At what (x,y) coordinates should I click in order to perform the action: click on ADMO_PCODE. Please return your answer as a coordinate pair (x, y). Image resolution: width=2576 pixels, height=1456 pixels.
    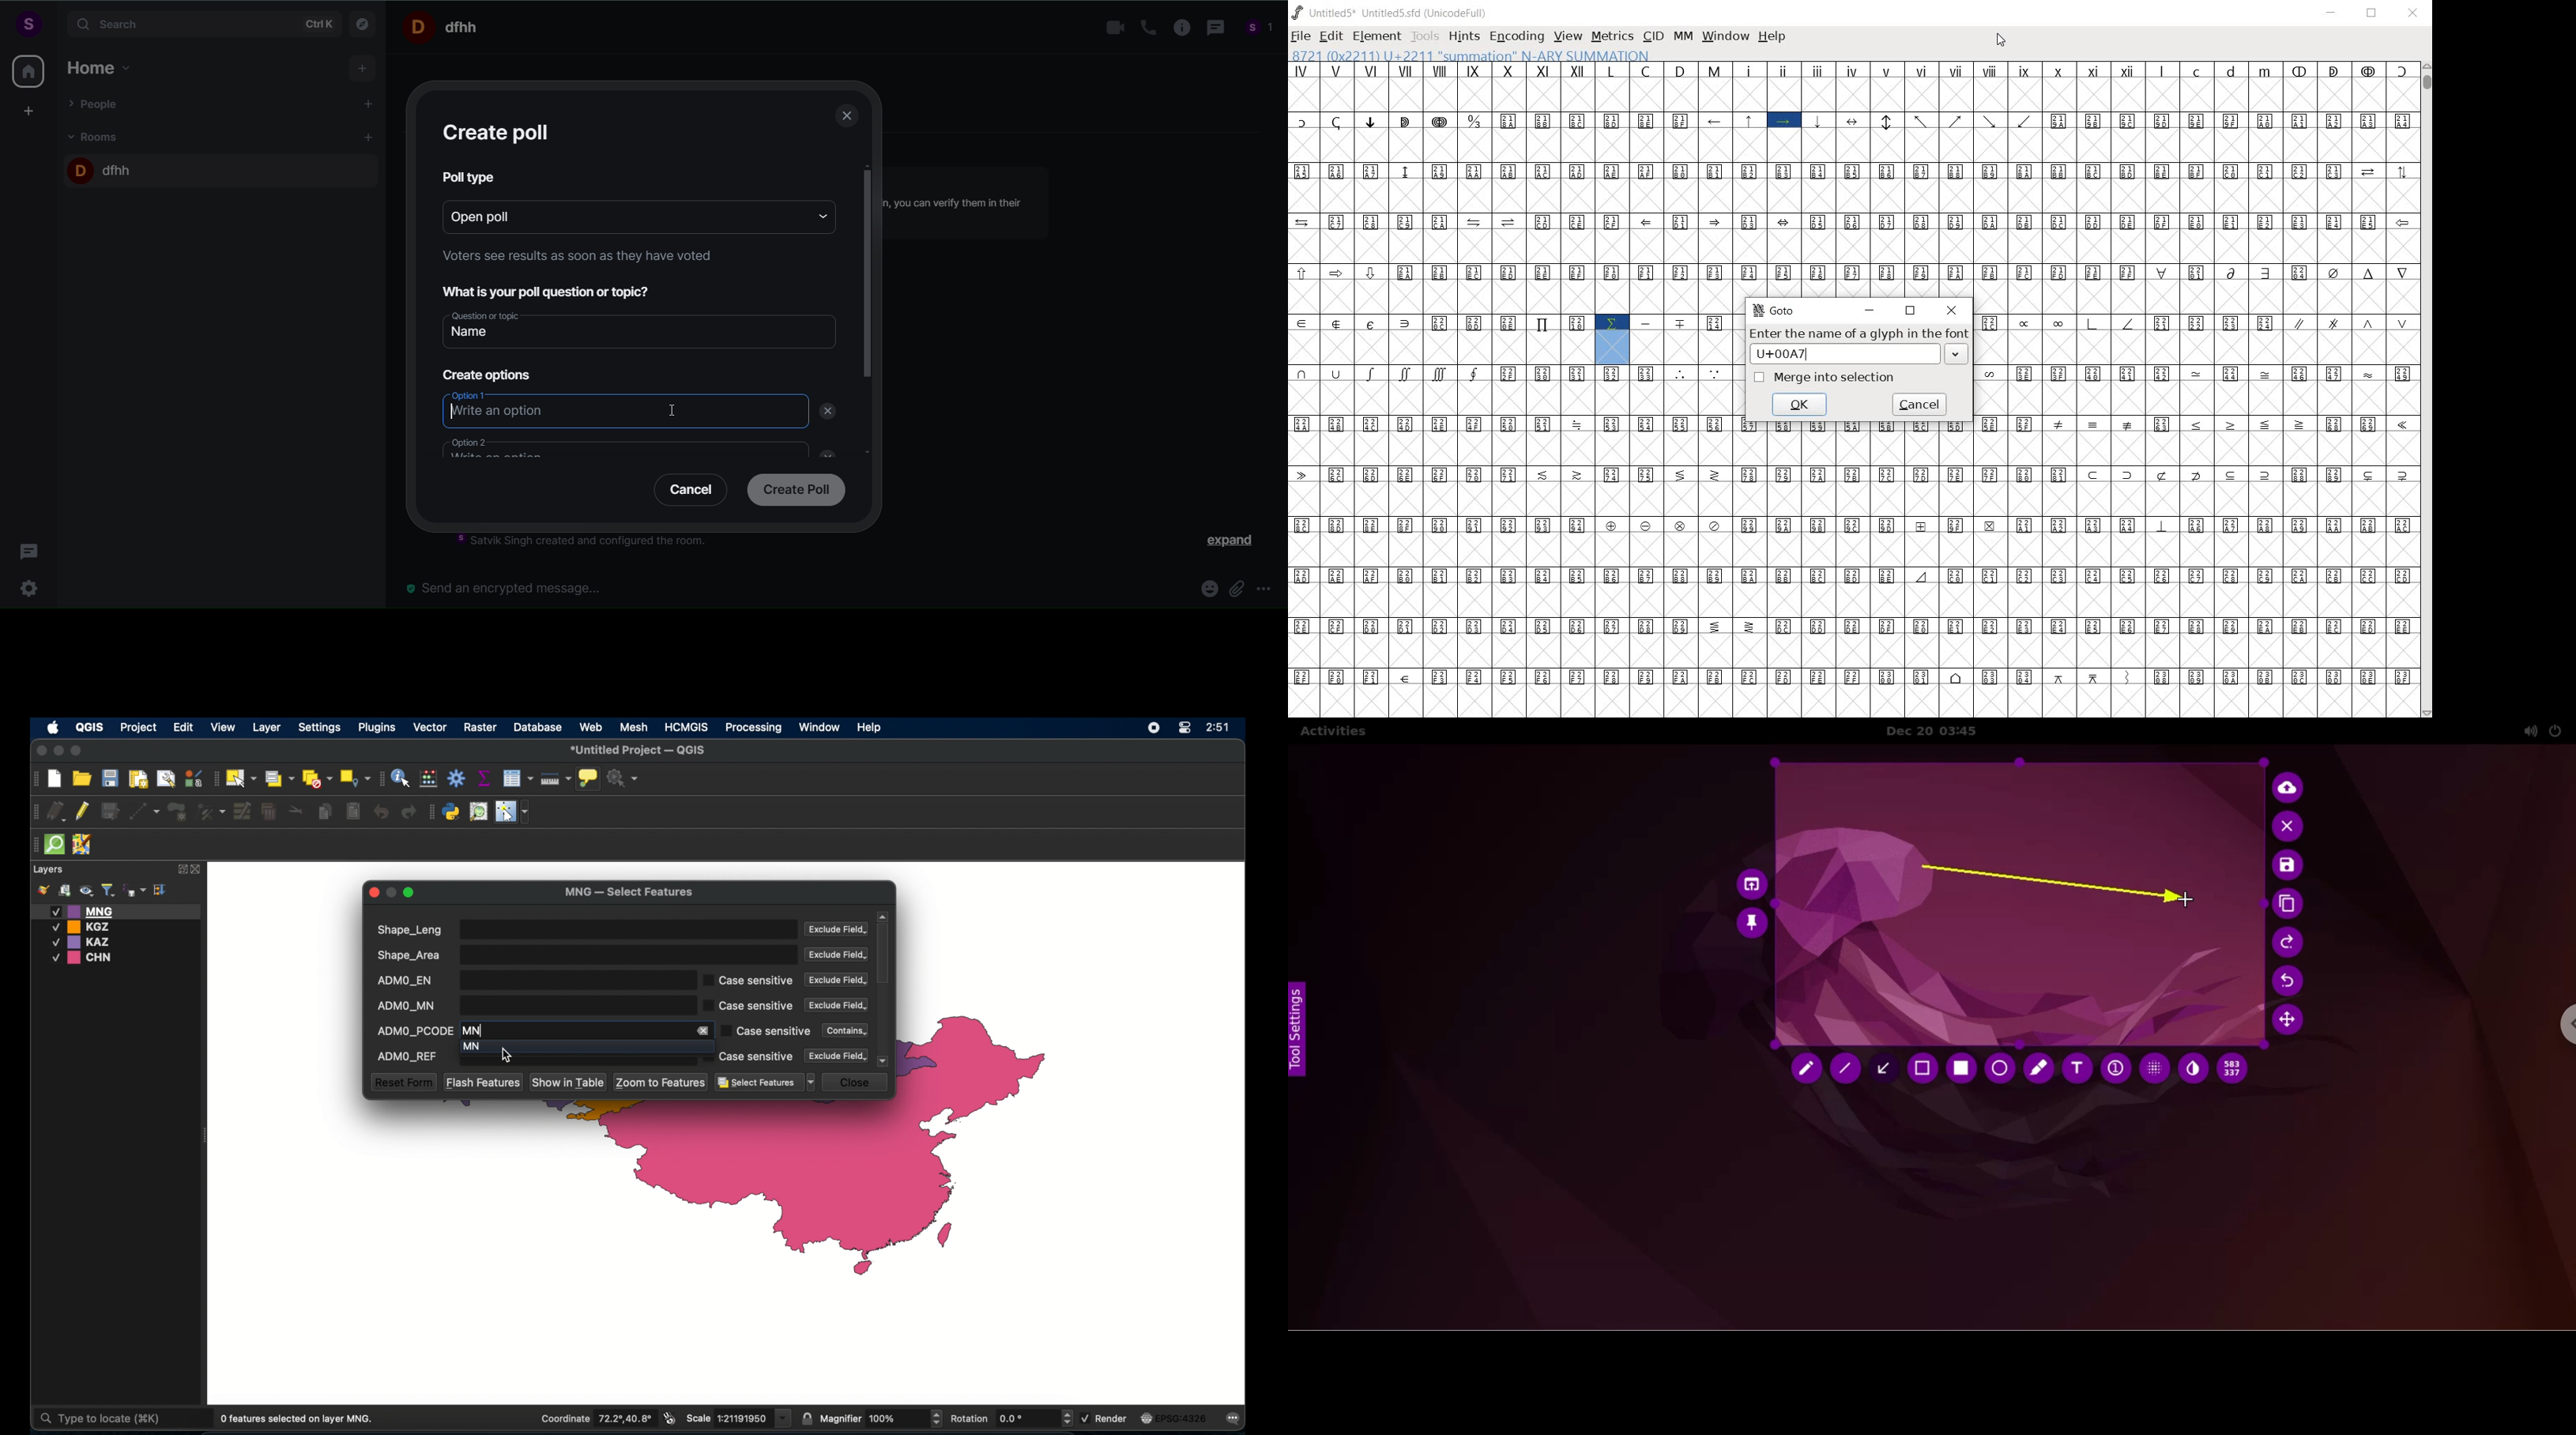
    Looking at the image, I should click on (415, 1029).